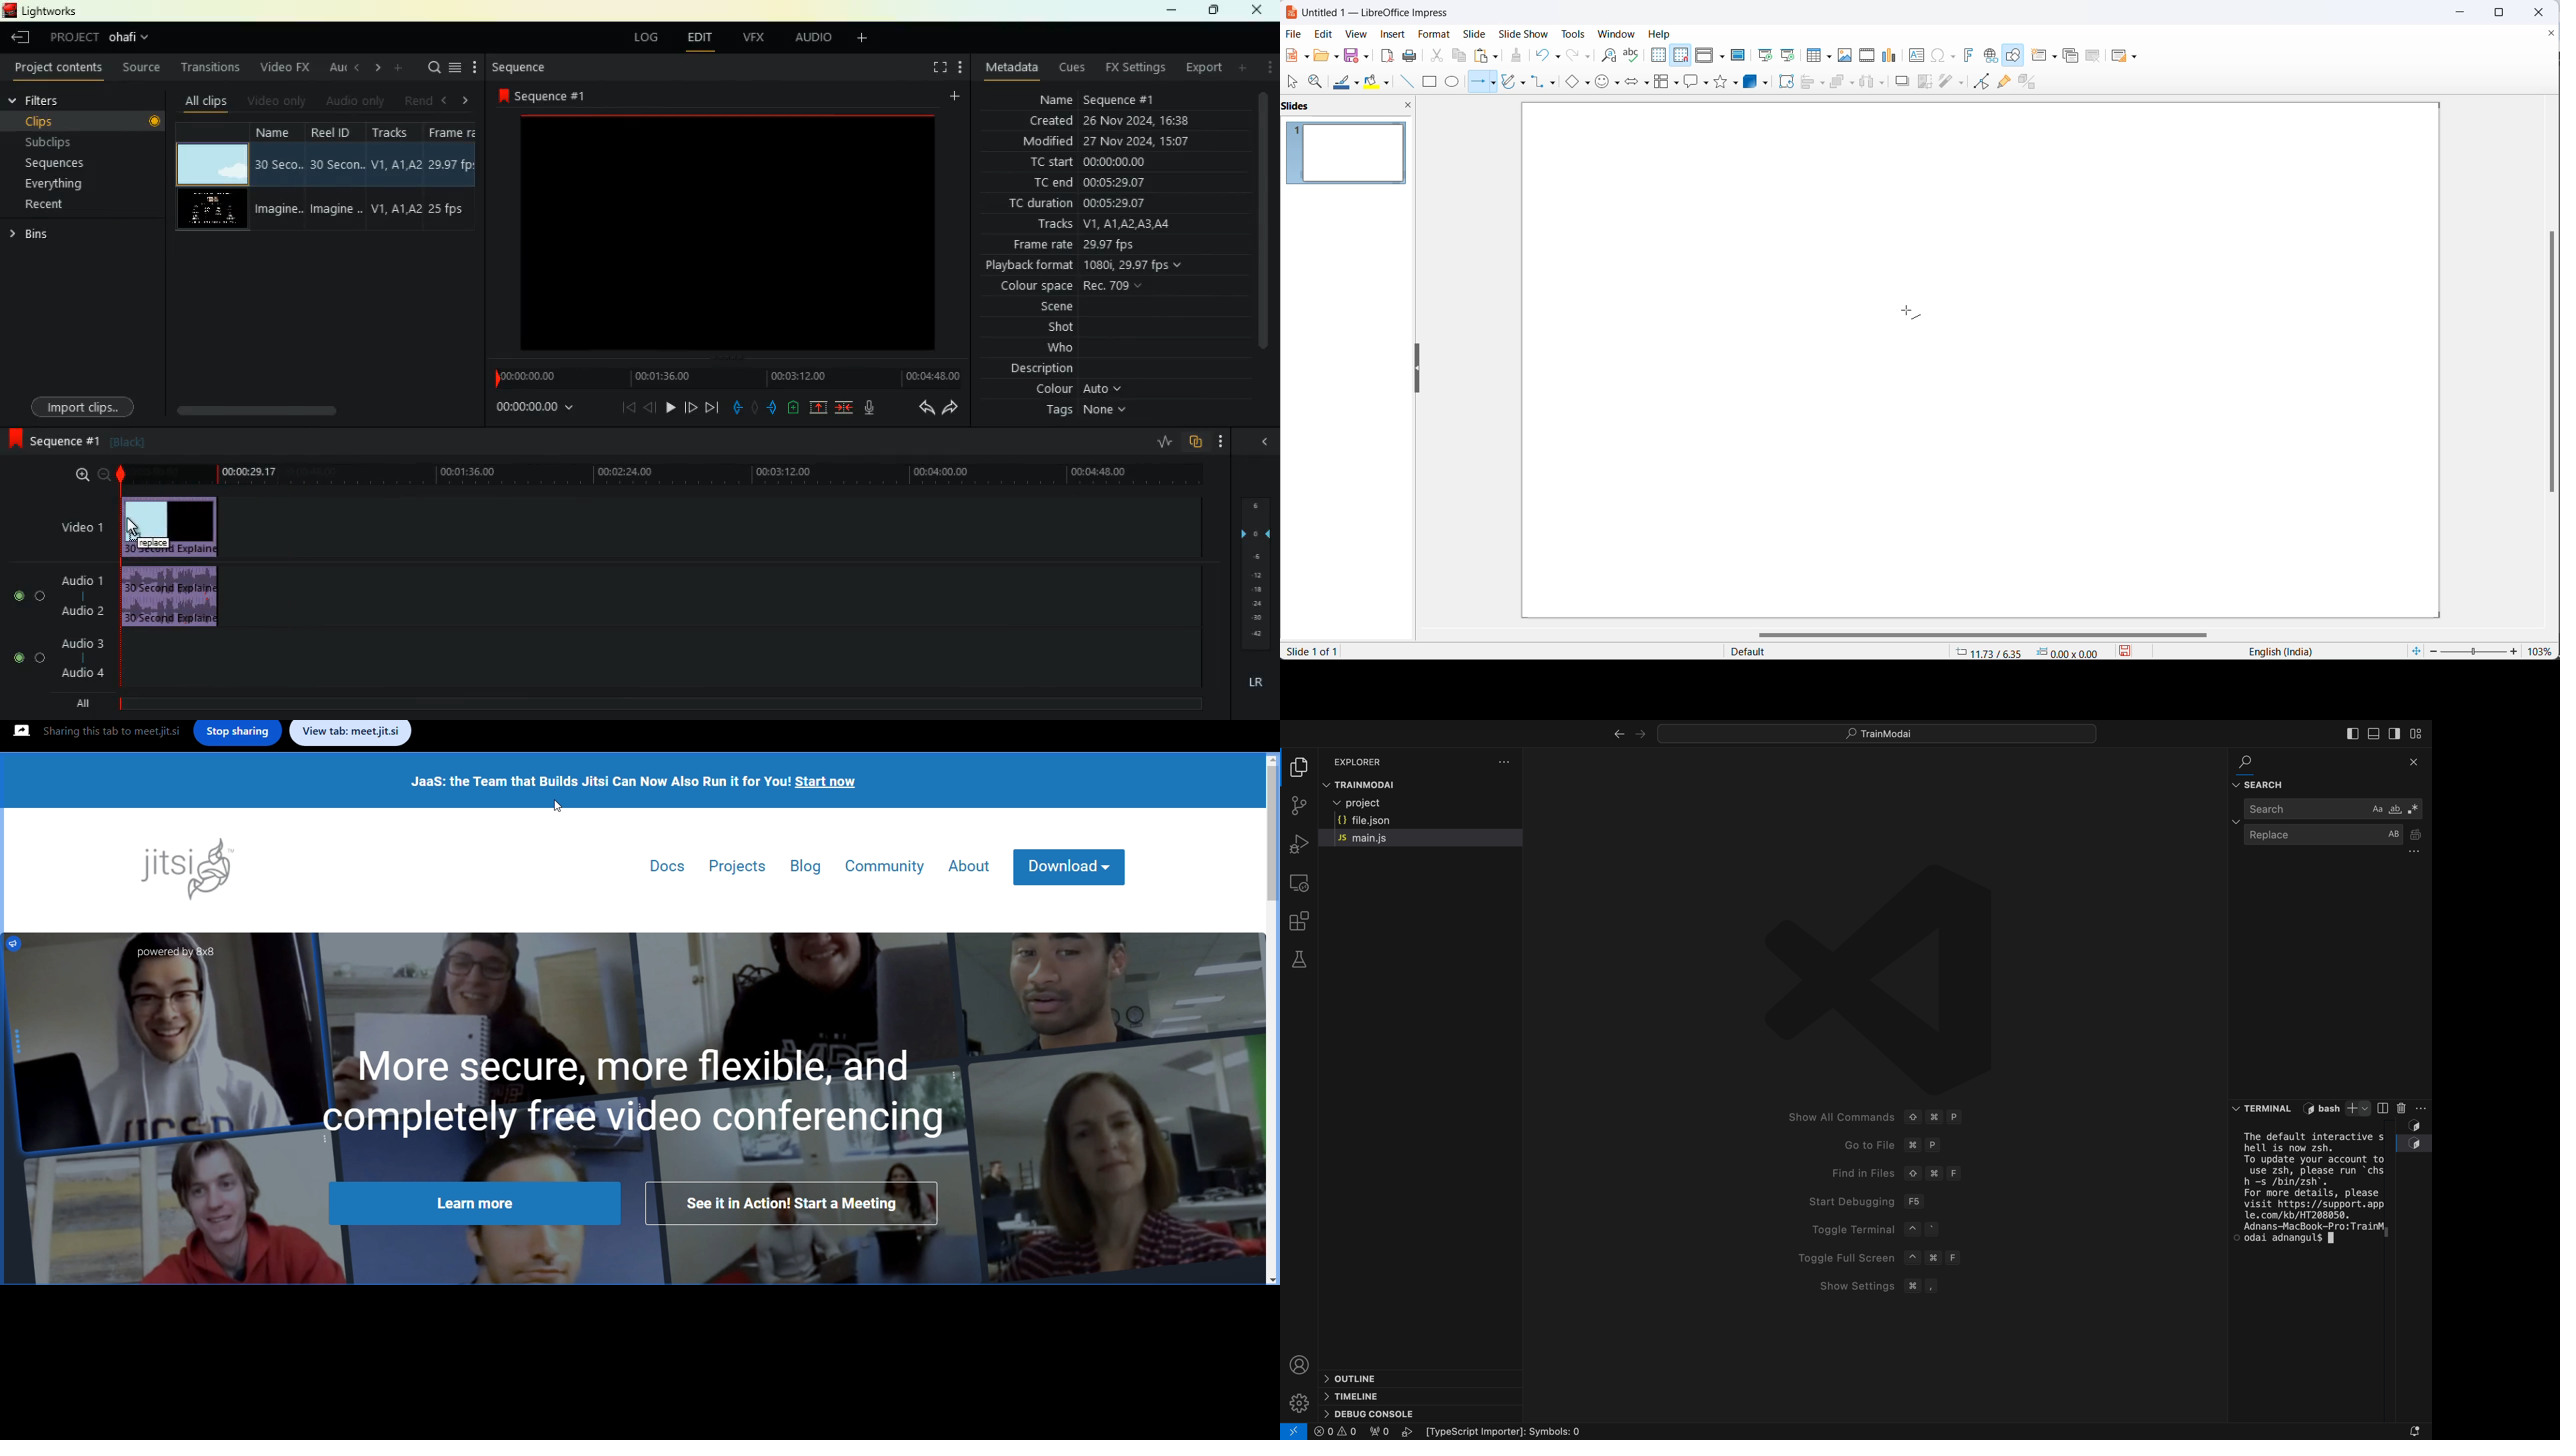 Image resolution: width=2576 pixels, height=1456 pixels. Describe the element at coordinates (352, 734) in the screenshot. I see `View tab: meetjit.si` at that location.